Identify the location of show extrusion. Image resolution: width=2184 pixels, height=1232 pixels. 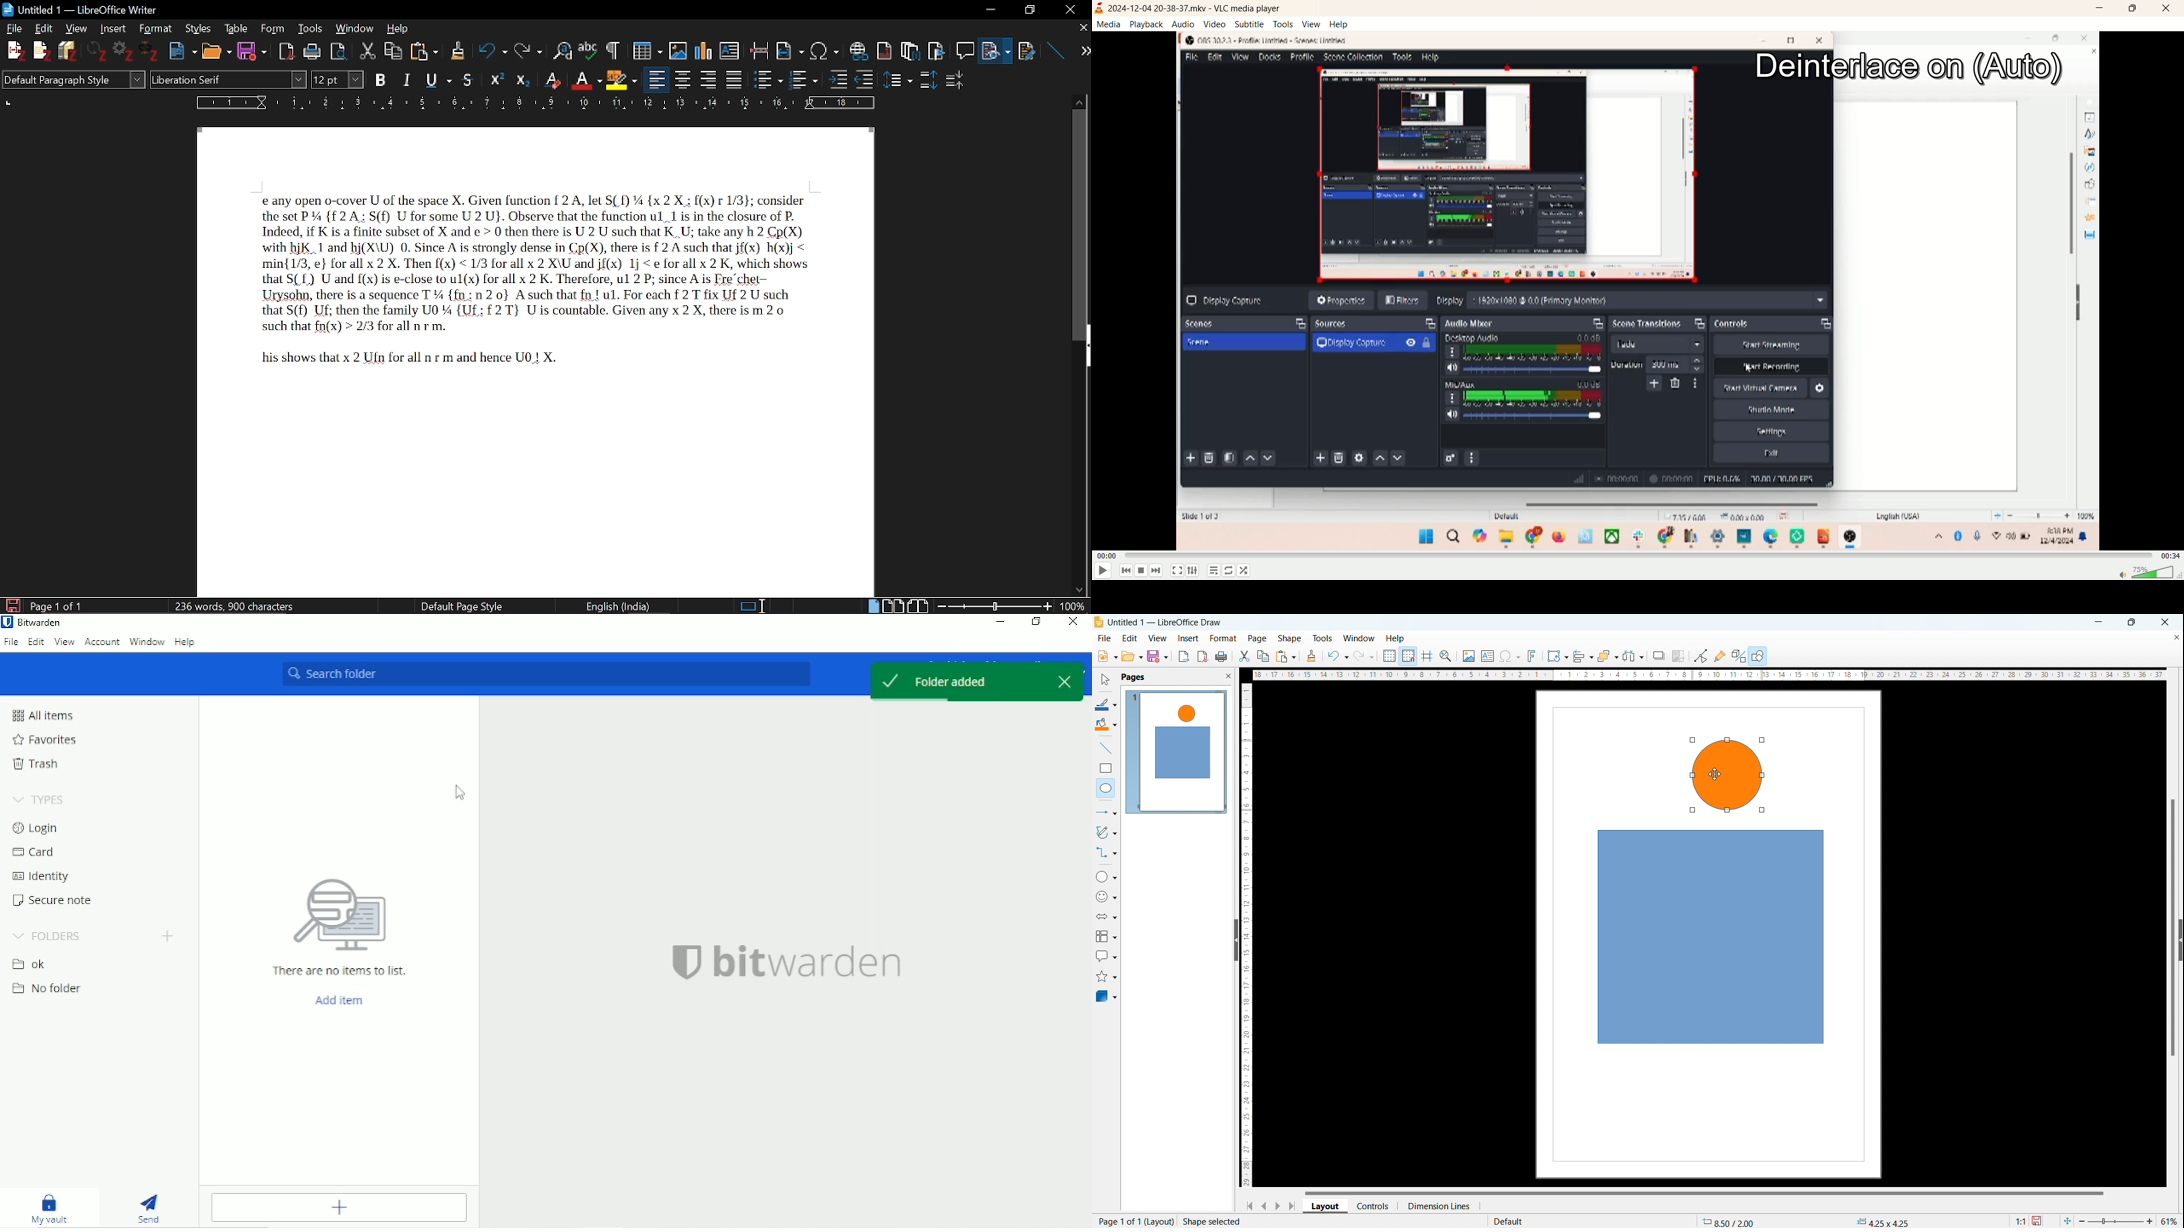
(1739, 657).